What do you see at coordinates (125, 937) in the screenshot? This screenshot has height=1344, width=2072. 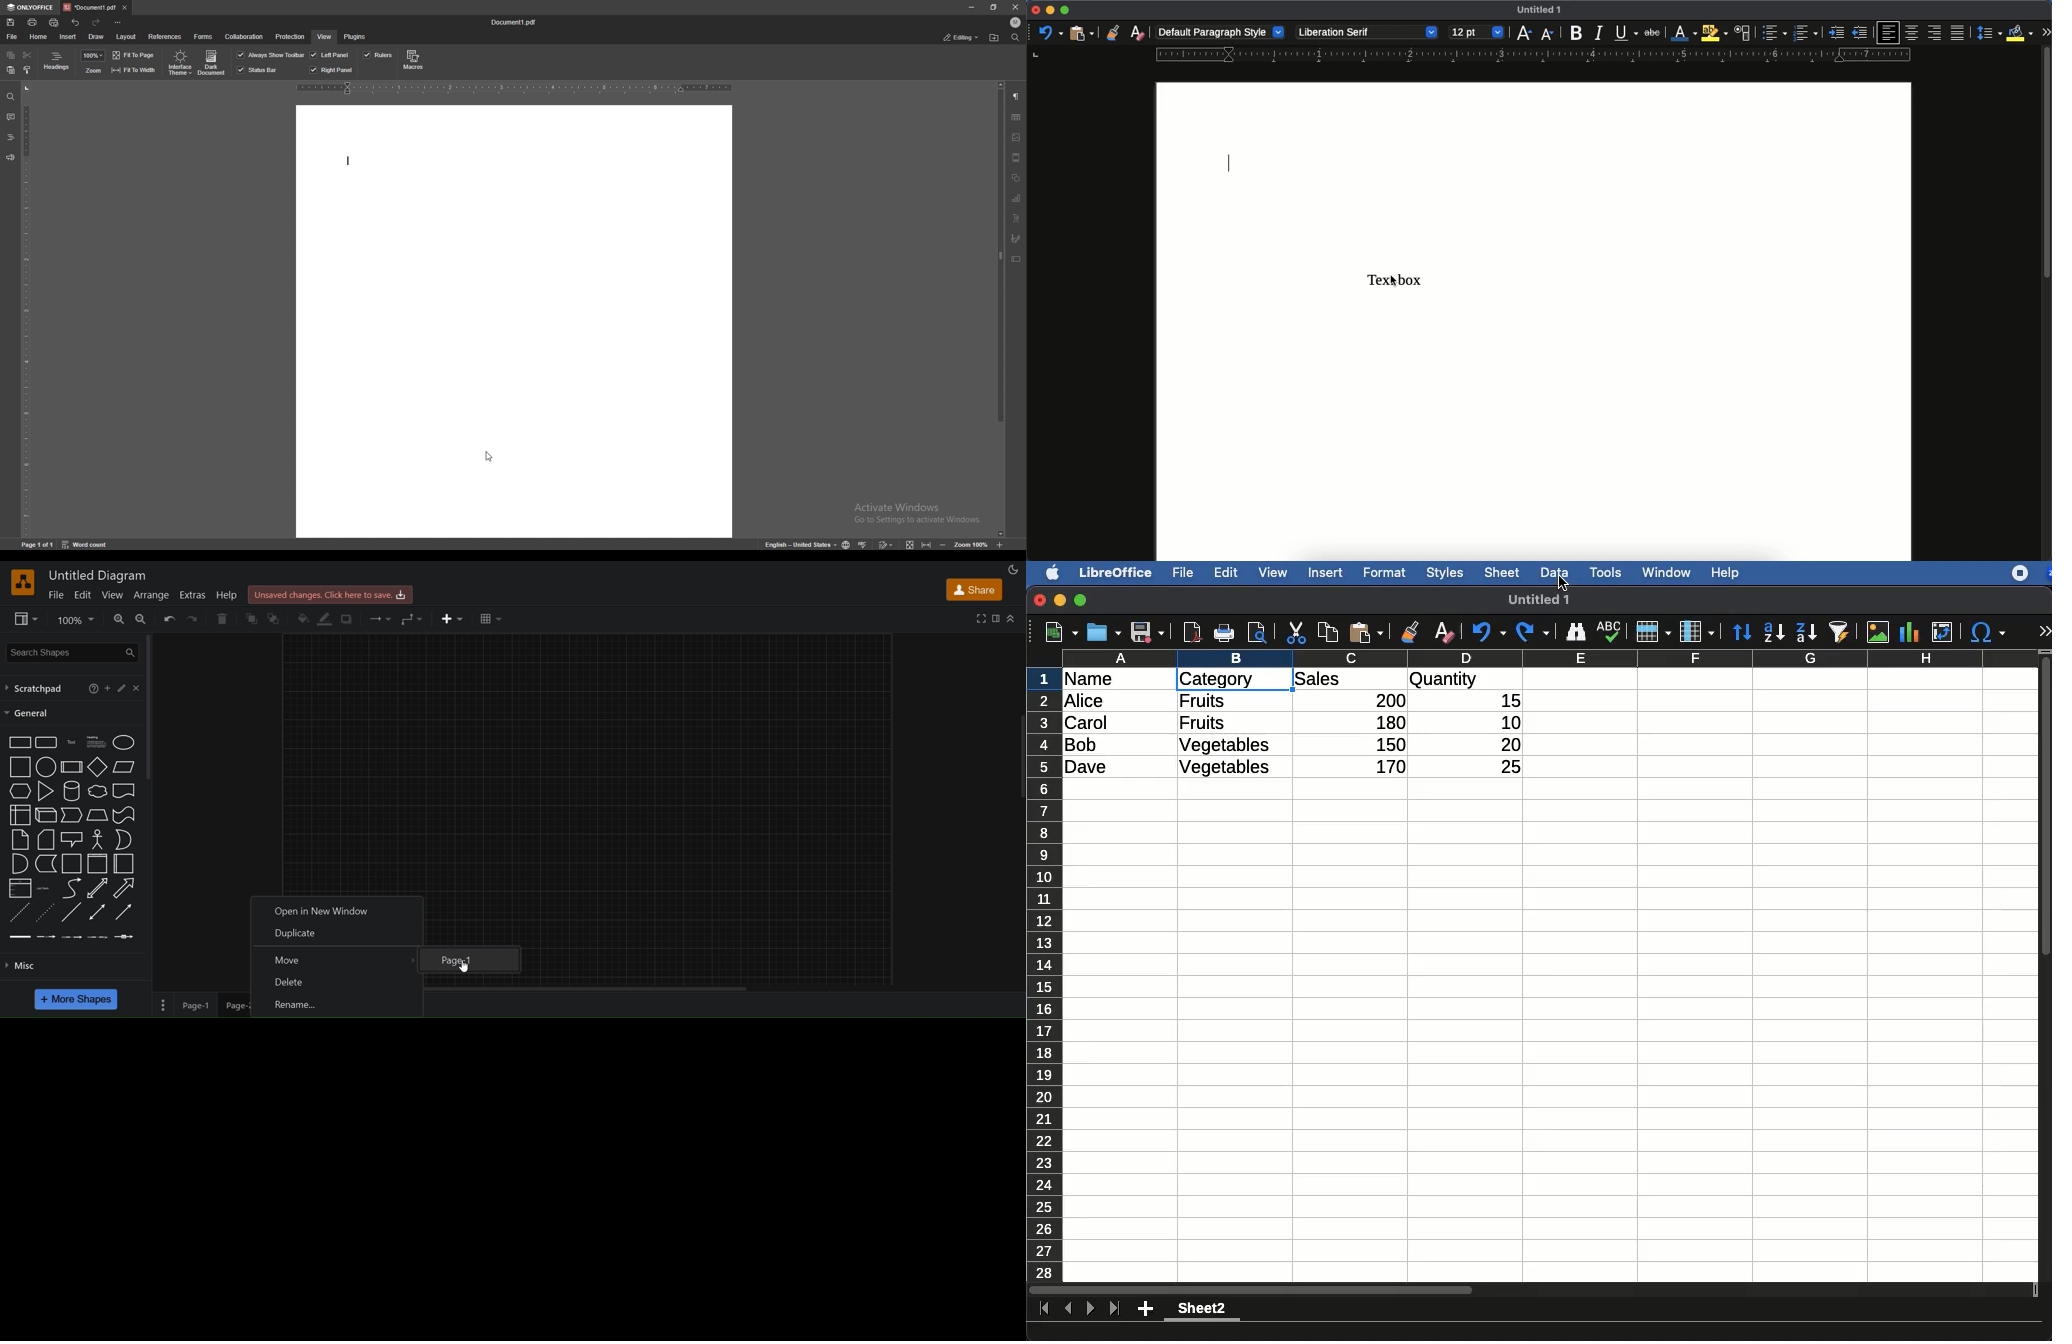 I see `connector with symbol` at bounding box center [125, 937].